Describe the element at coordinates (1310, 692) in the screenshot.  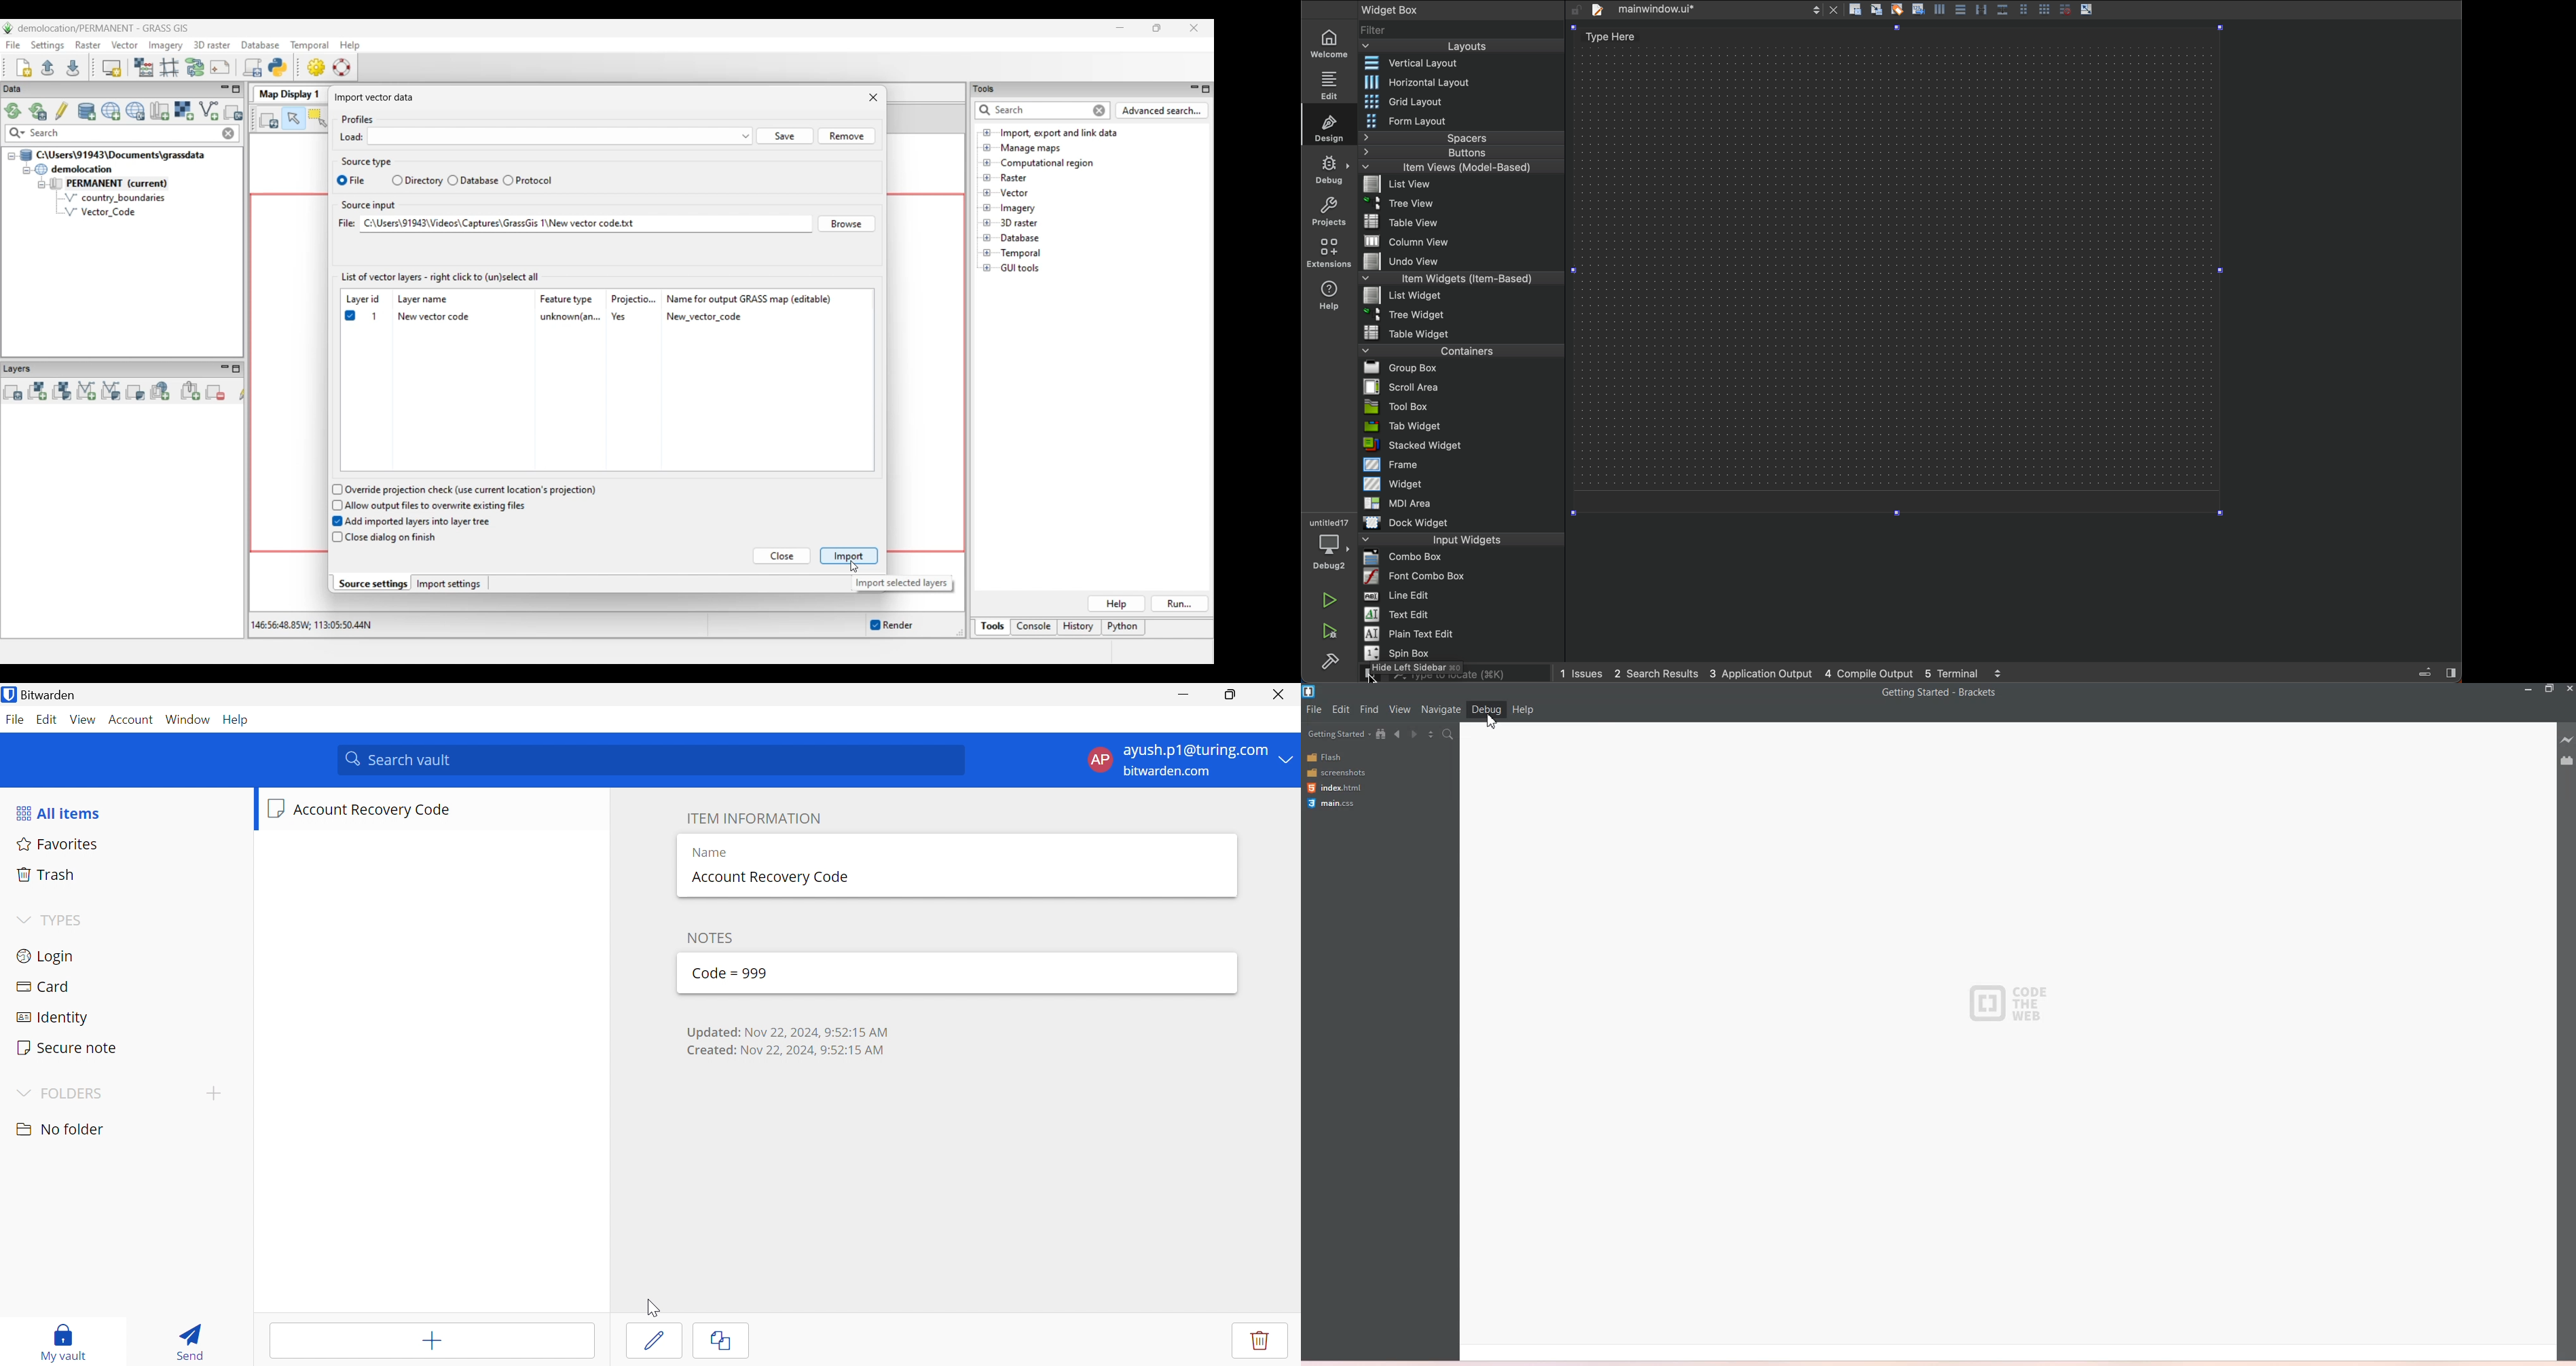
I see `Bracket log` at that location.